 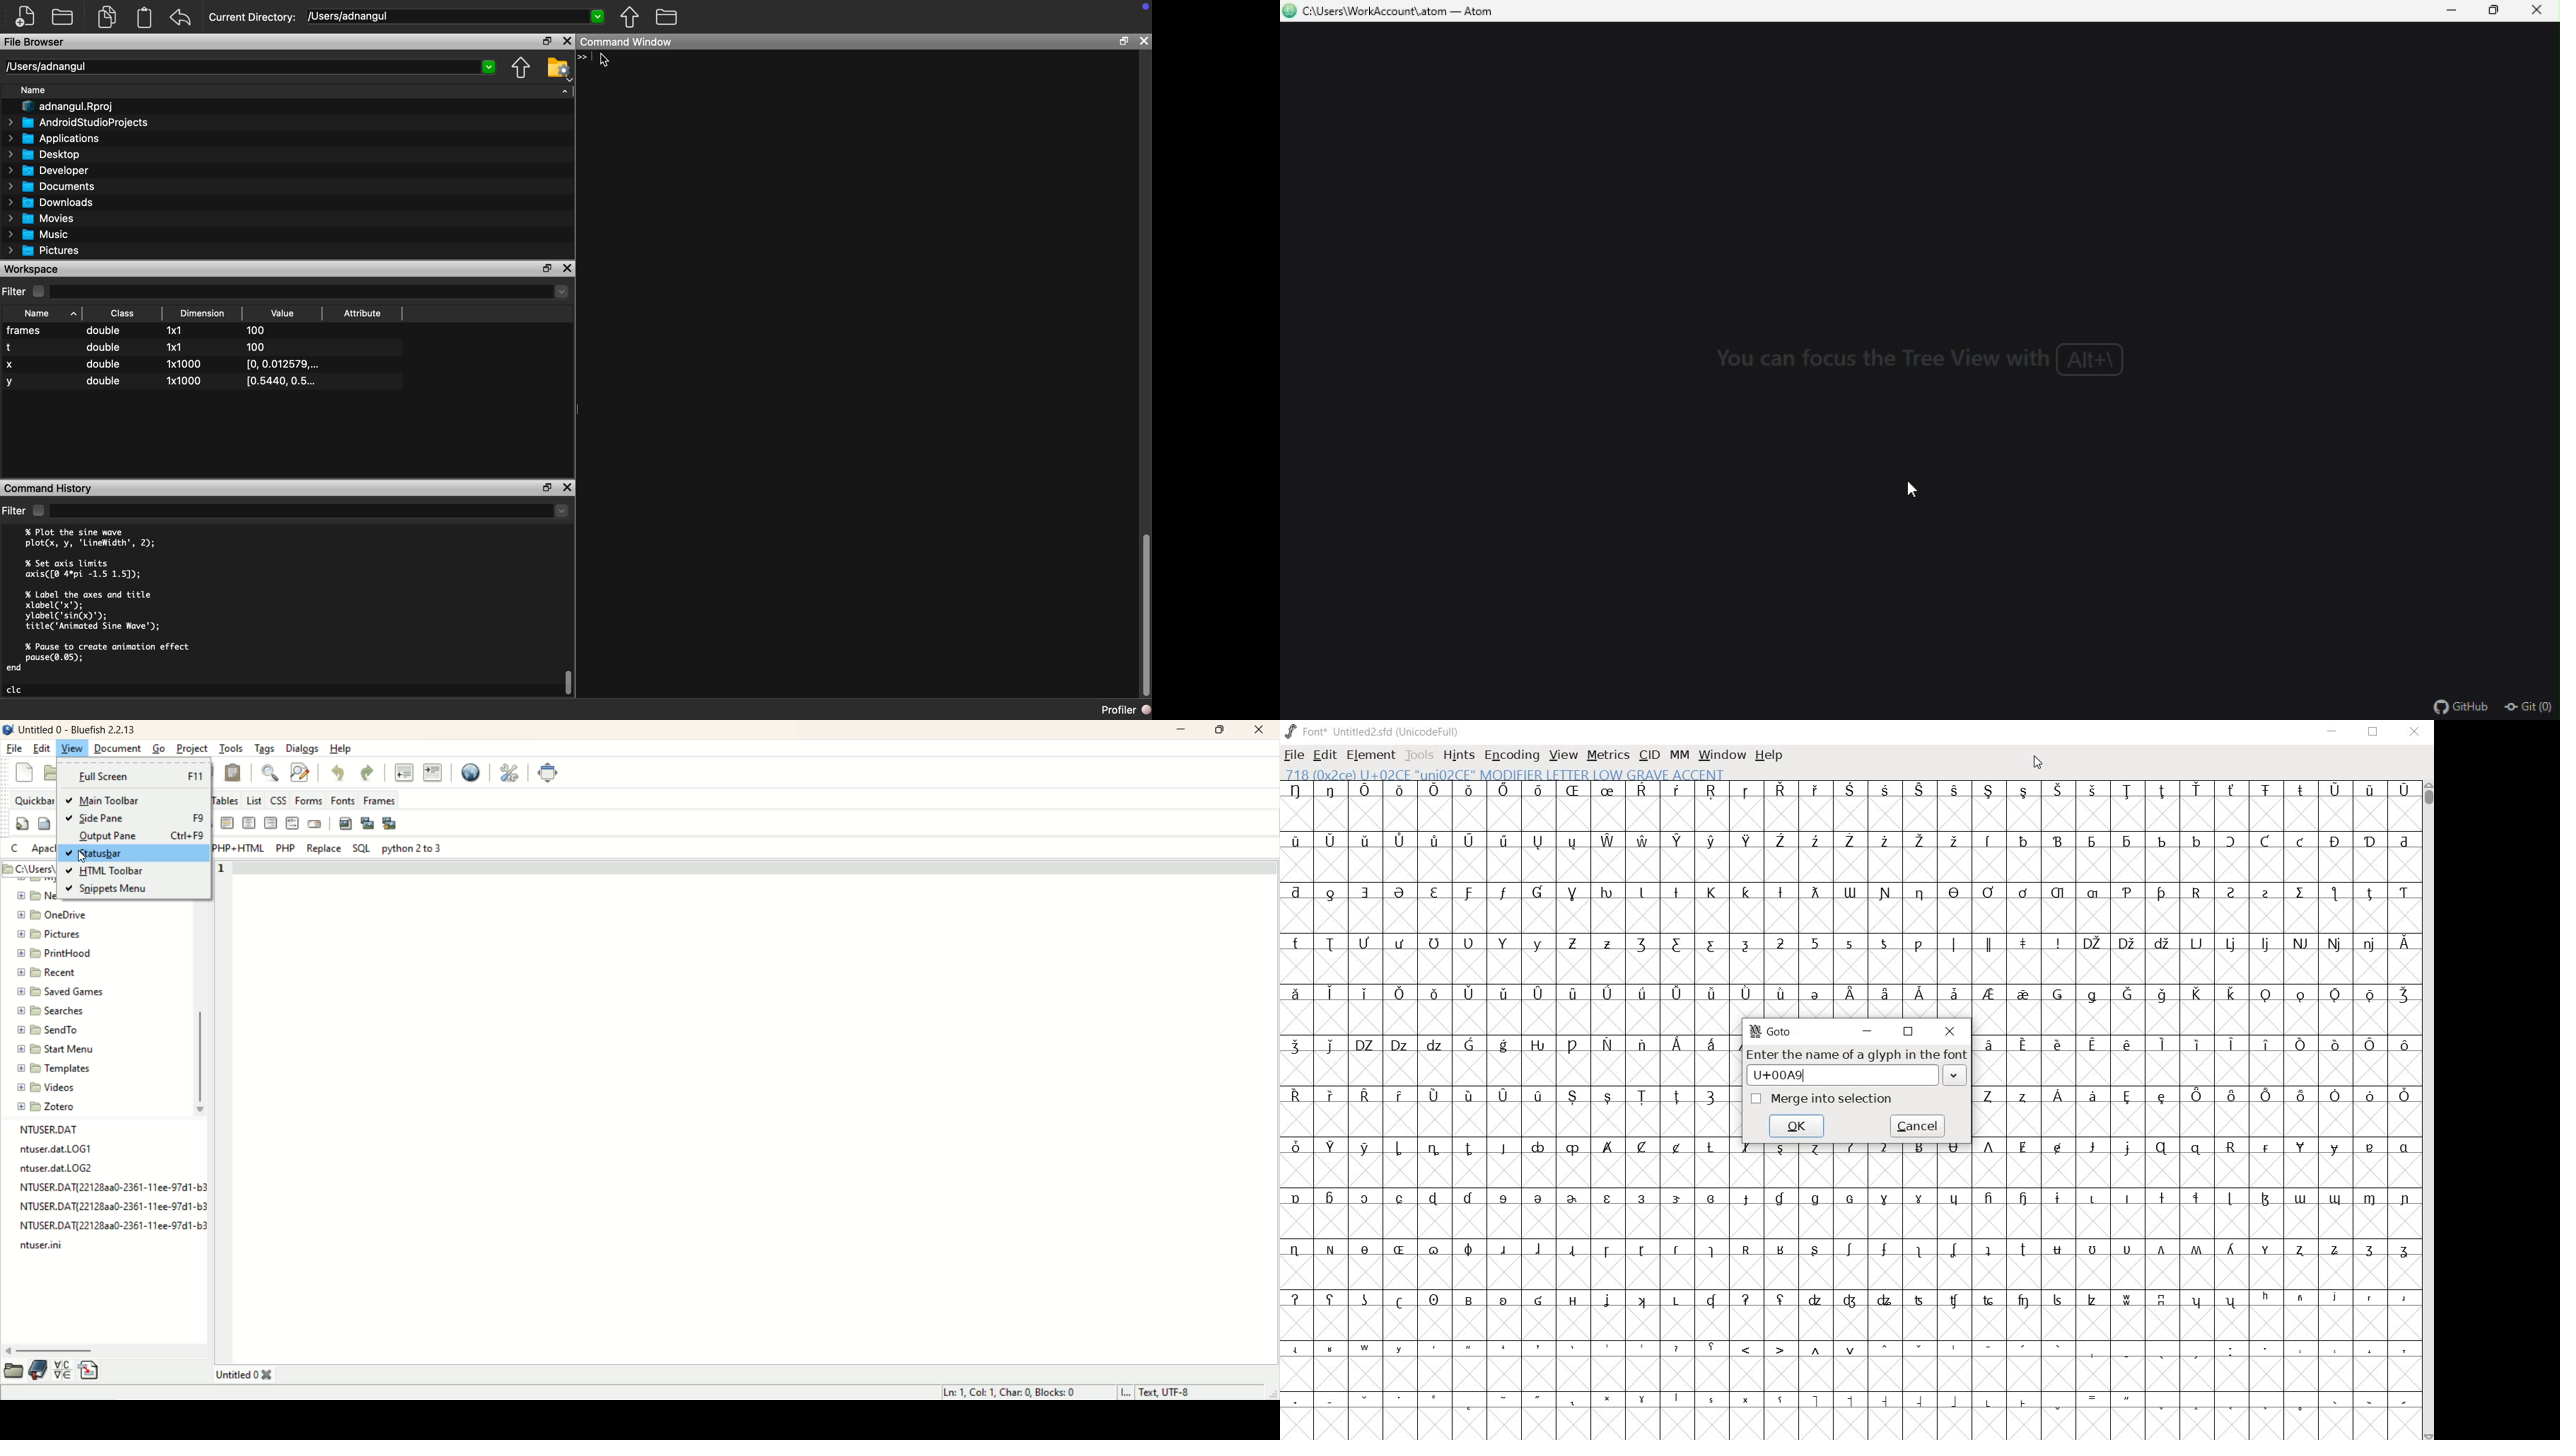 What do you see at coordinates (63, 1369) in the screenshot?
I see `insert special character` at bounding box center [63, 1369].